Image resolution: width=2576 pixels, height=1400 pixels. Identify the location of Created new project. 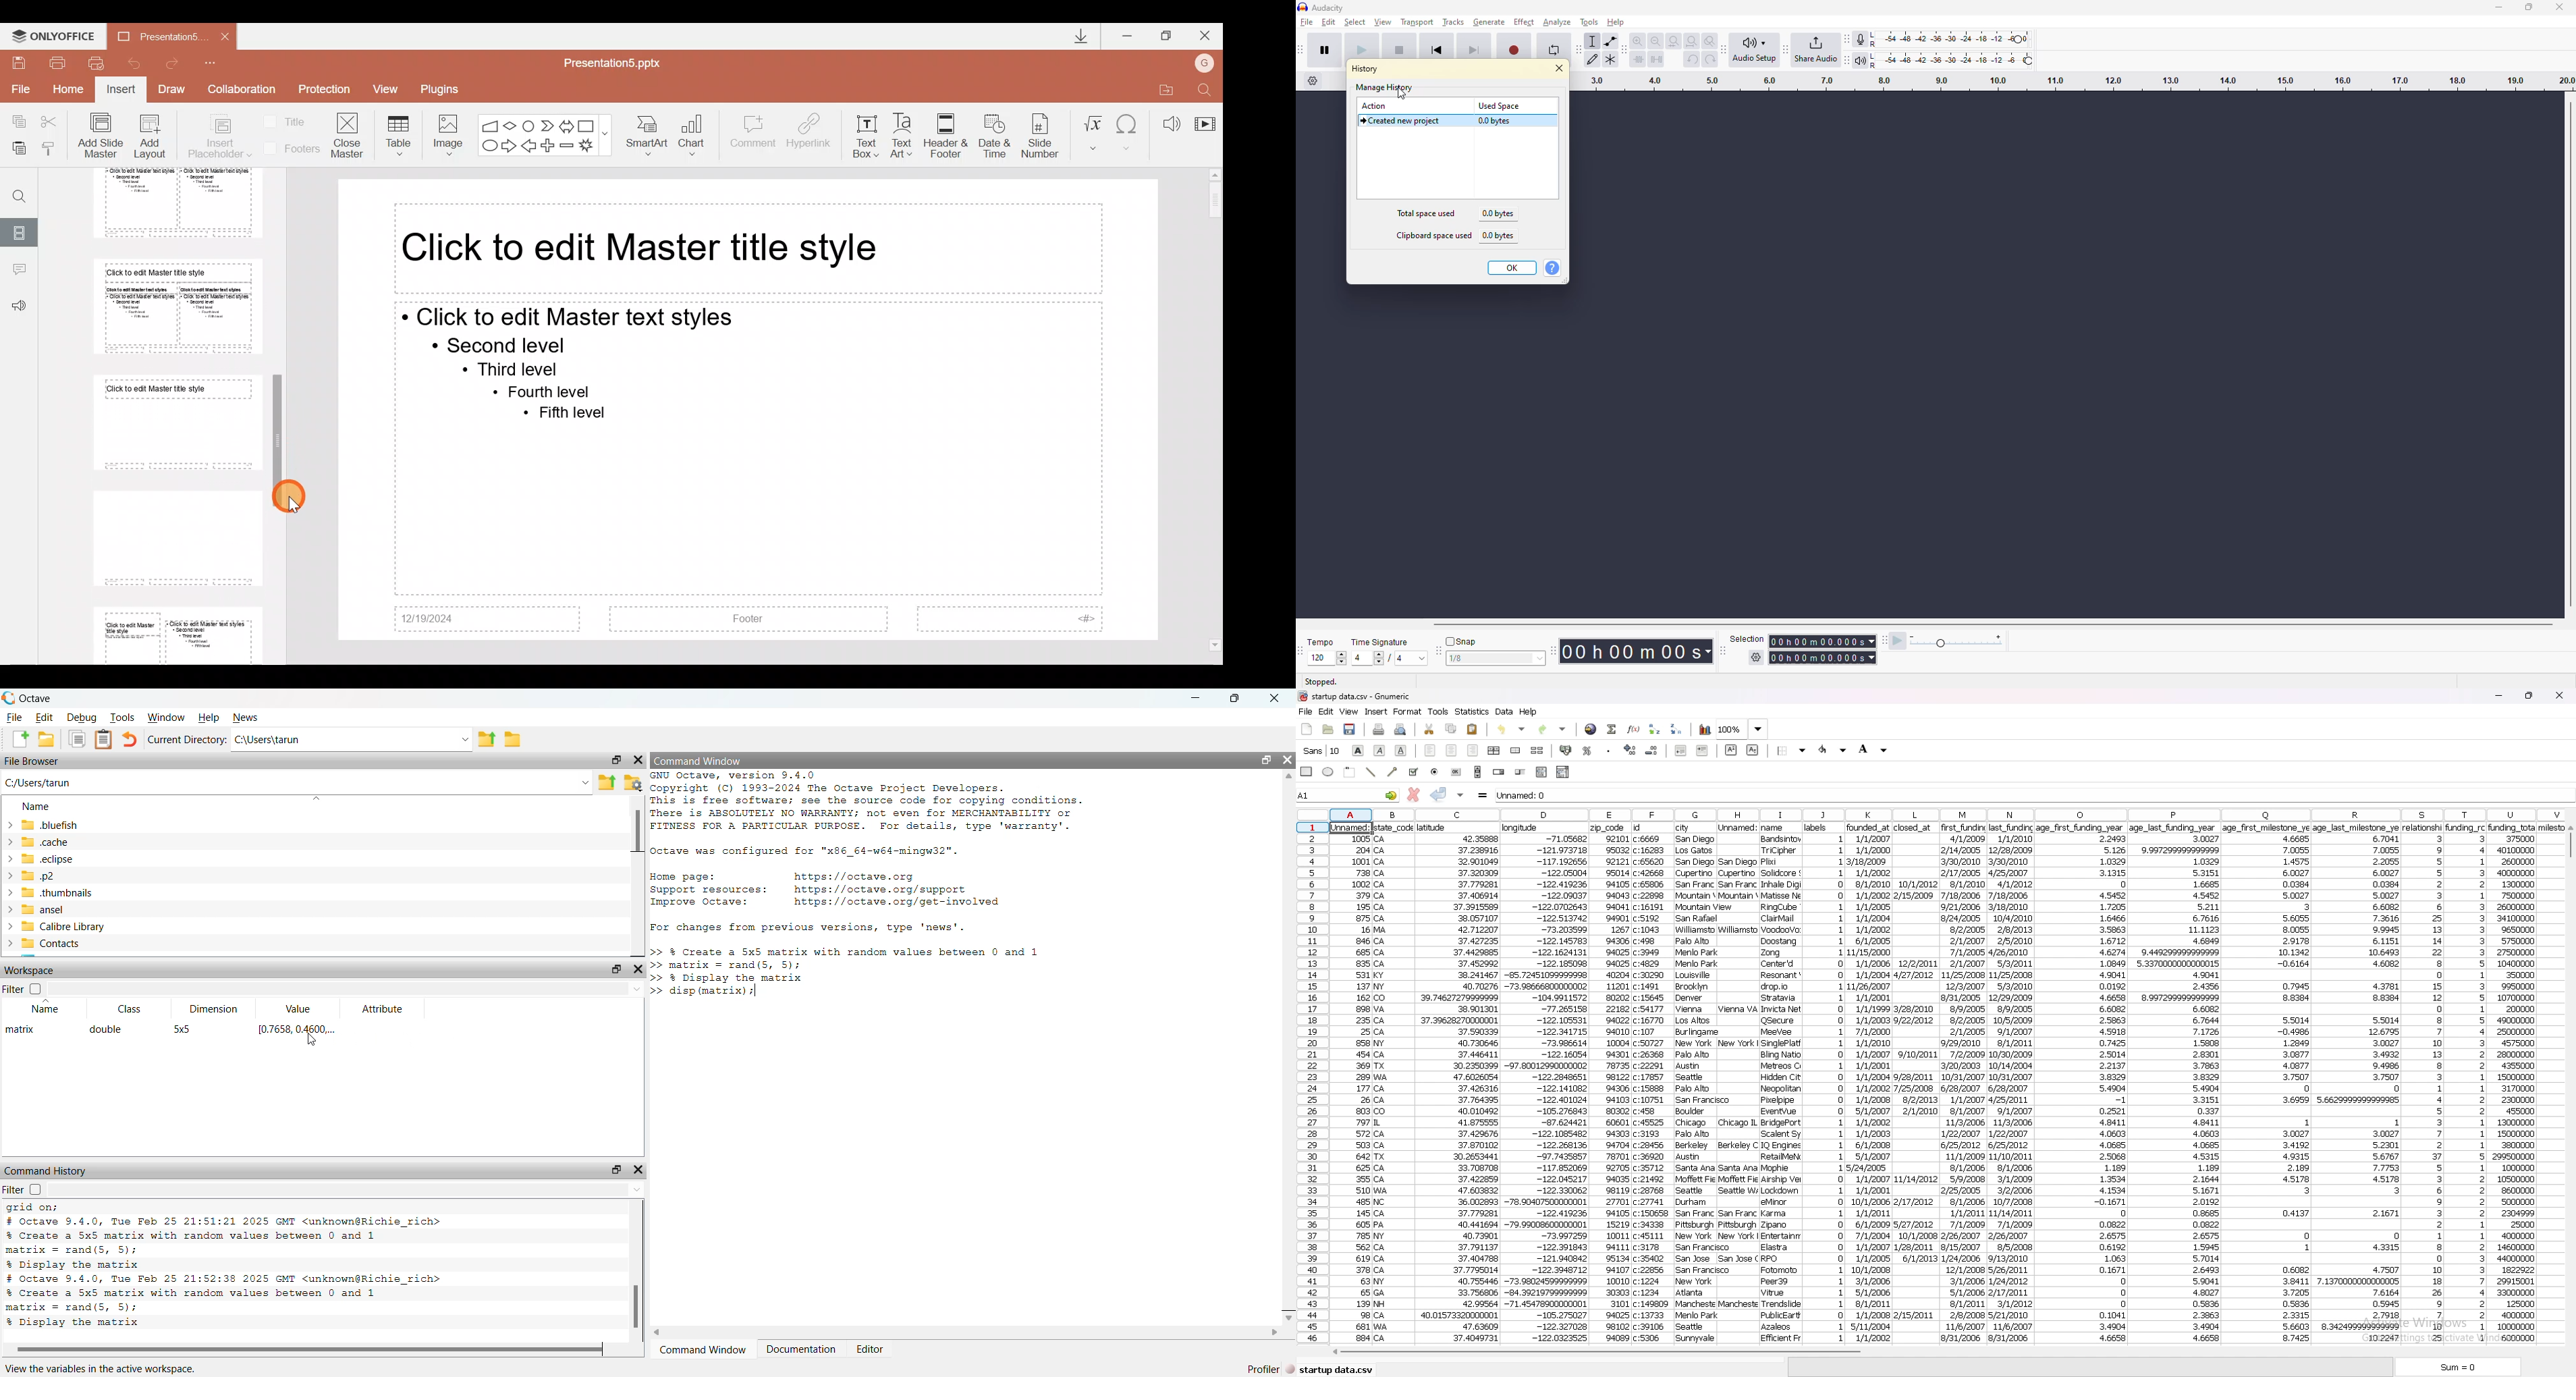
(1402, 122).